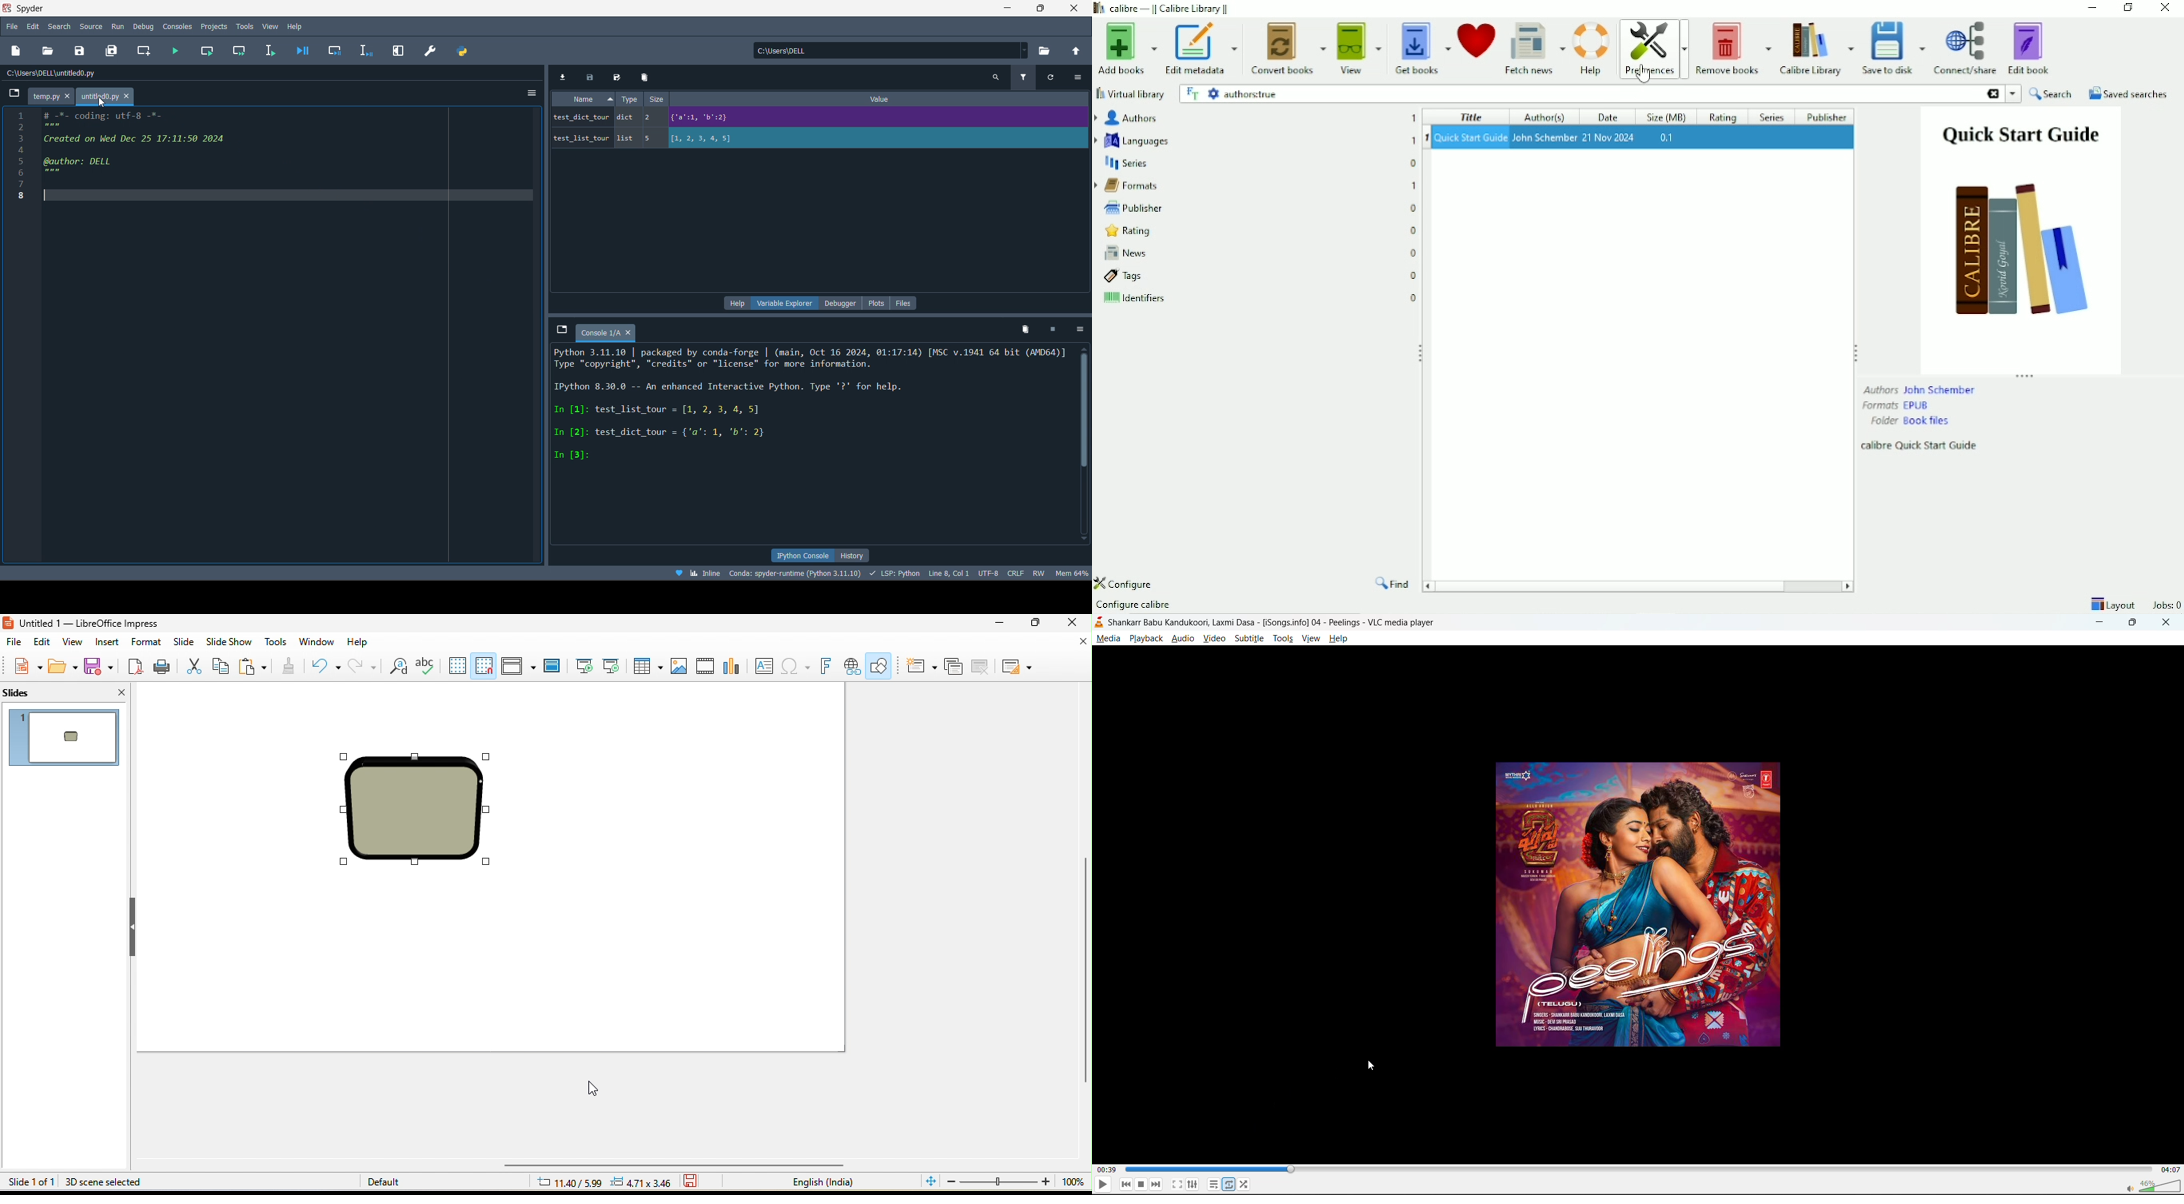 Image resolution: width=2184 pixels, height=1204 pixels. What do you see at coordinates (164, 665) in the screenshot?
I see `print` at bounding box center [164, 665].